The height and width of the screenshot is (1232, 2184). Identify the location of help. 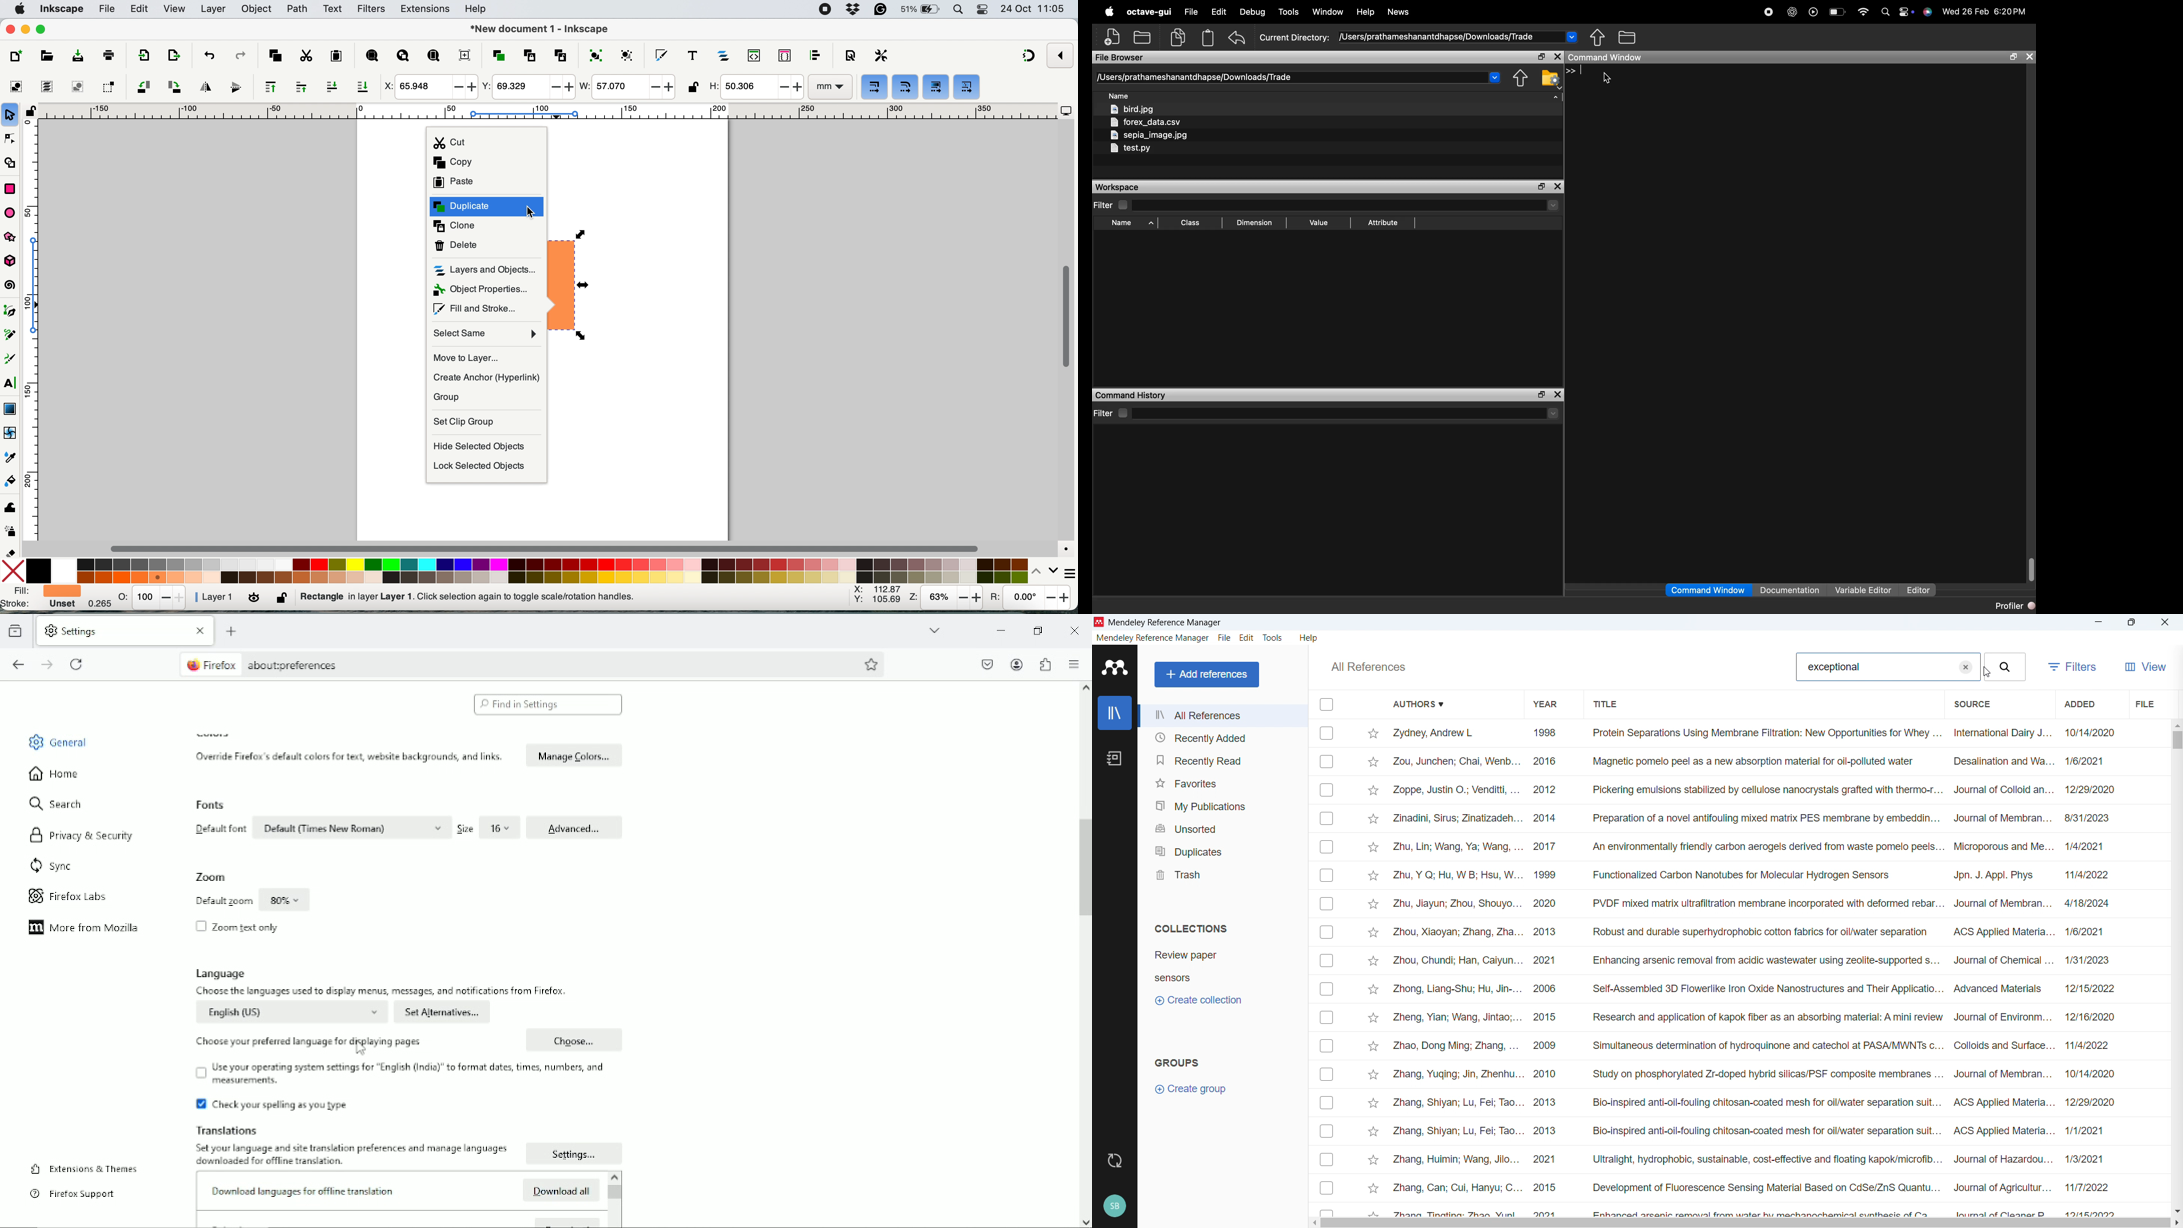
(1309, 637).